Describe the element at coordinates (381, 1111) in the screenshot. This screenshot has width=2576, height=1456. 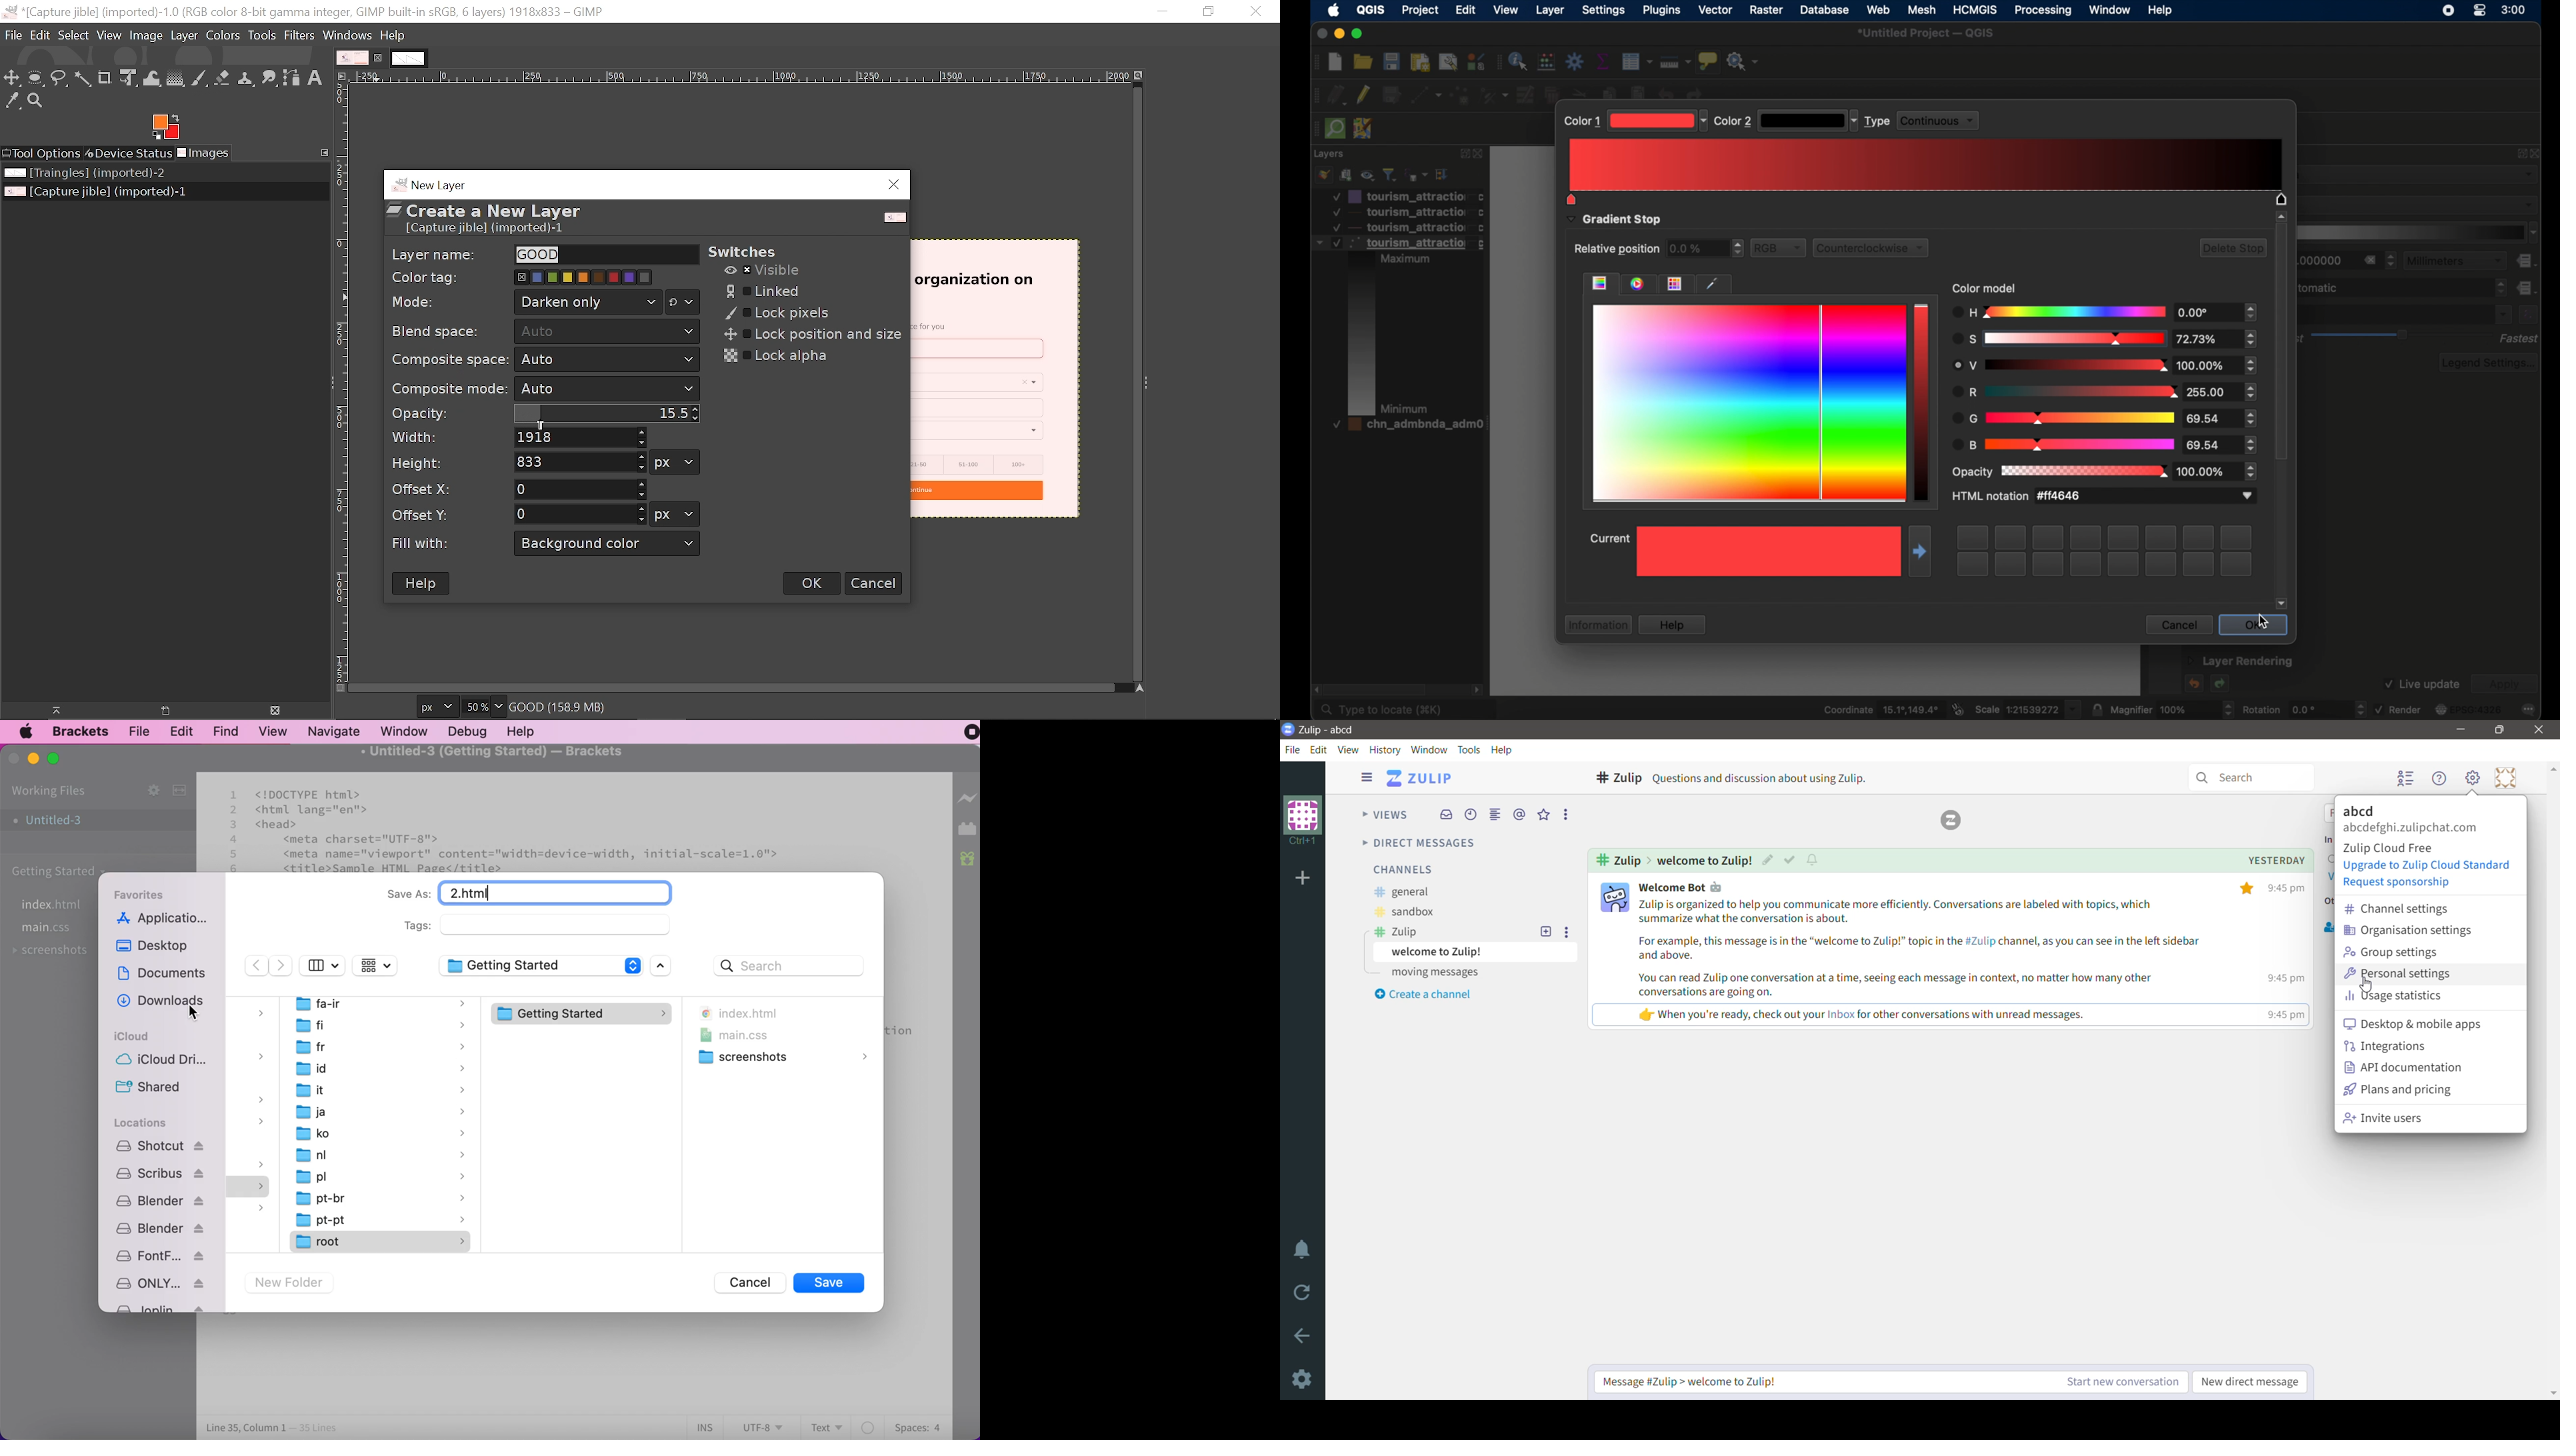
I see `ja` at that location.